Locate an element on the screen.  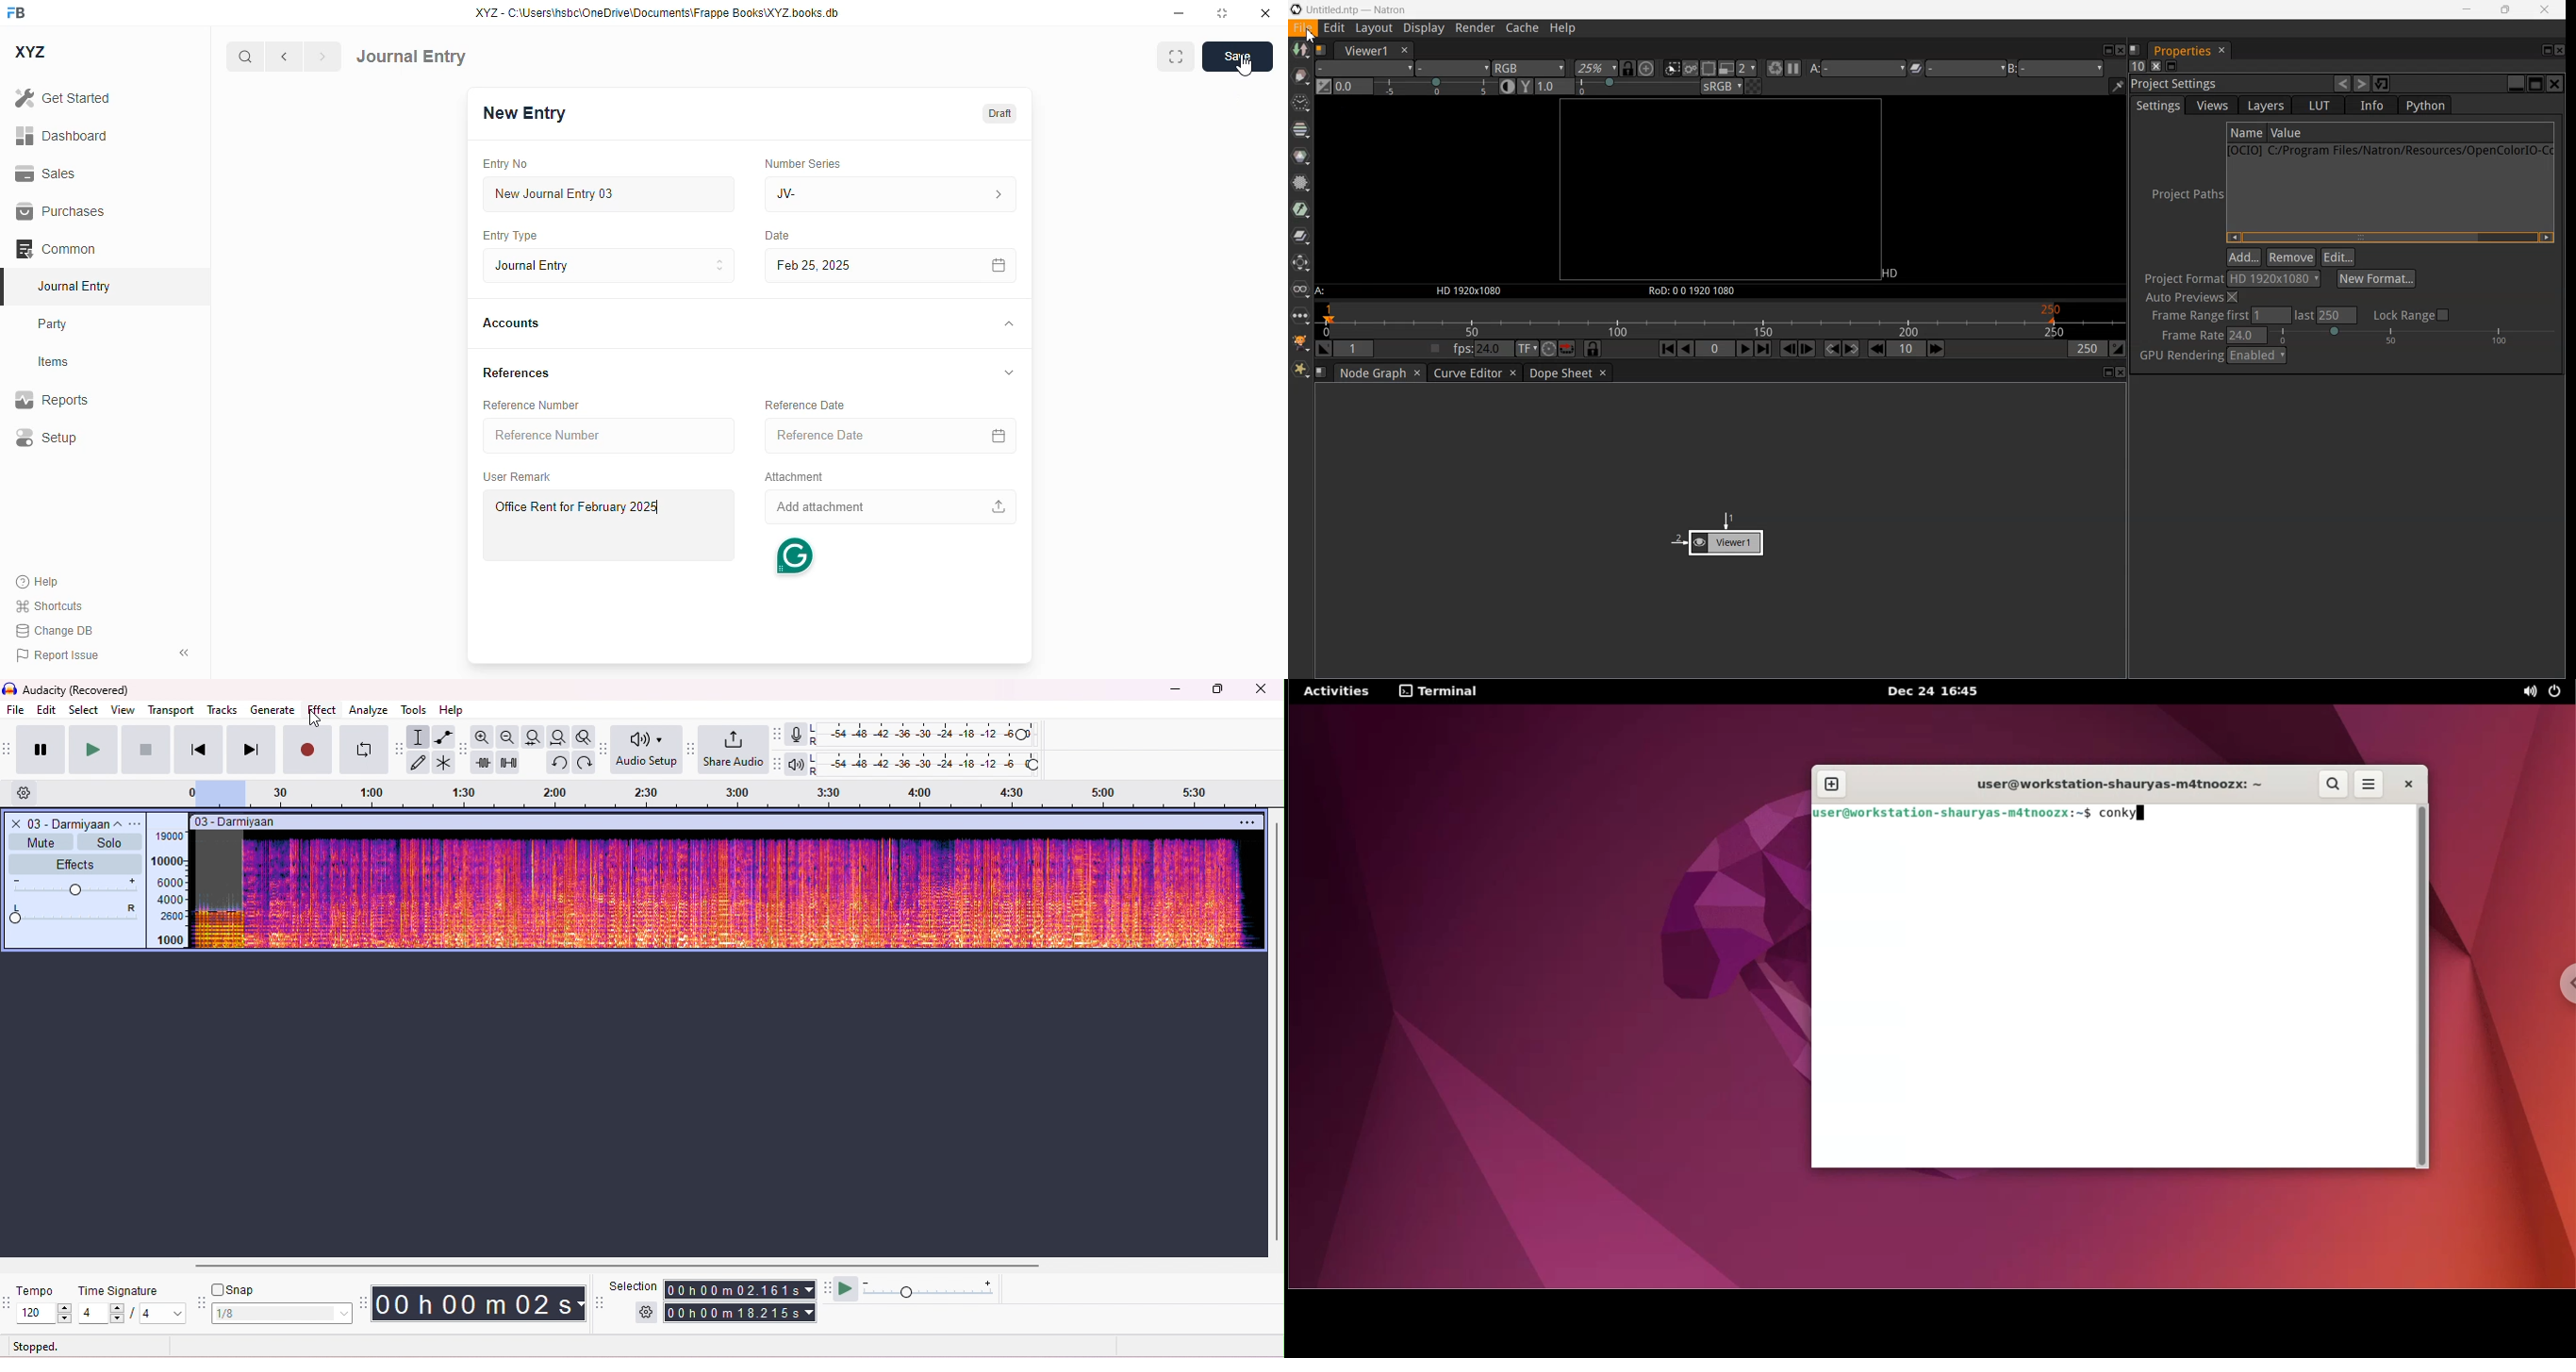
entry type is located at coordinates (606, 265).